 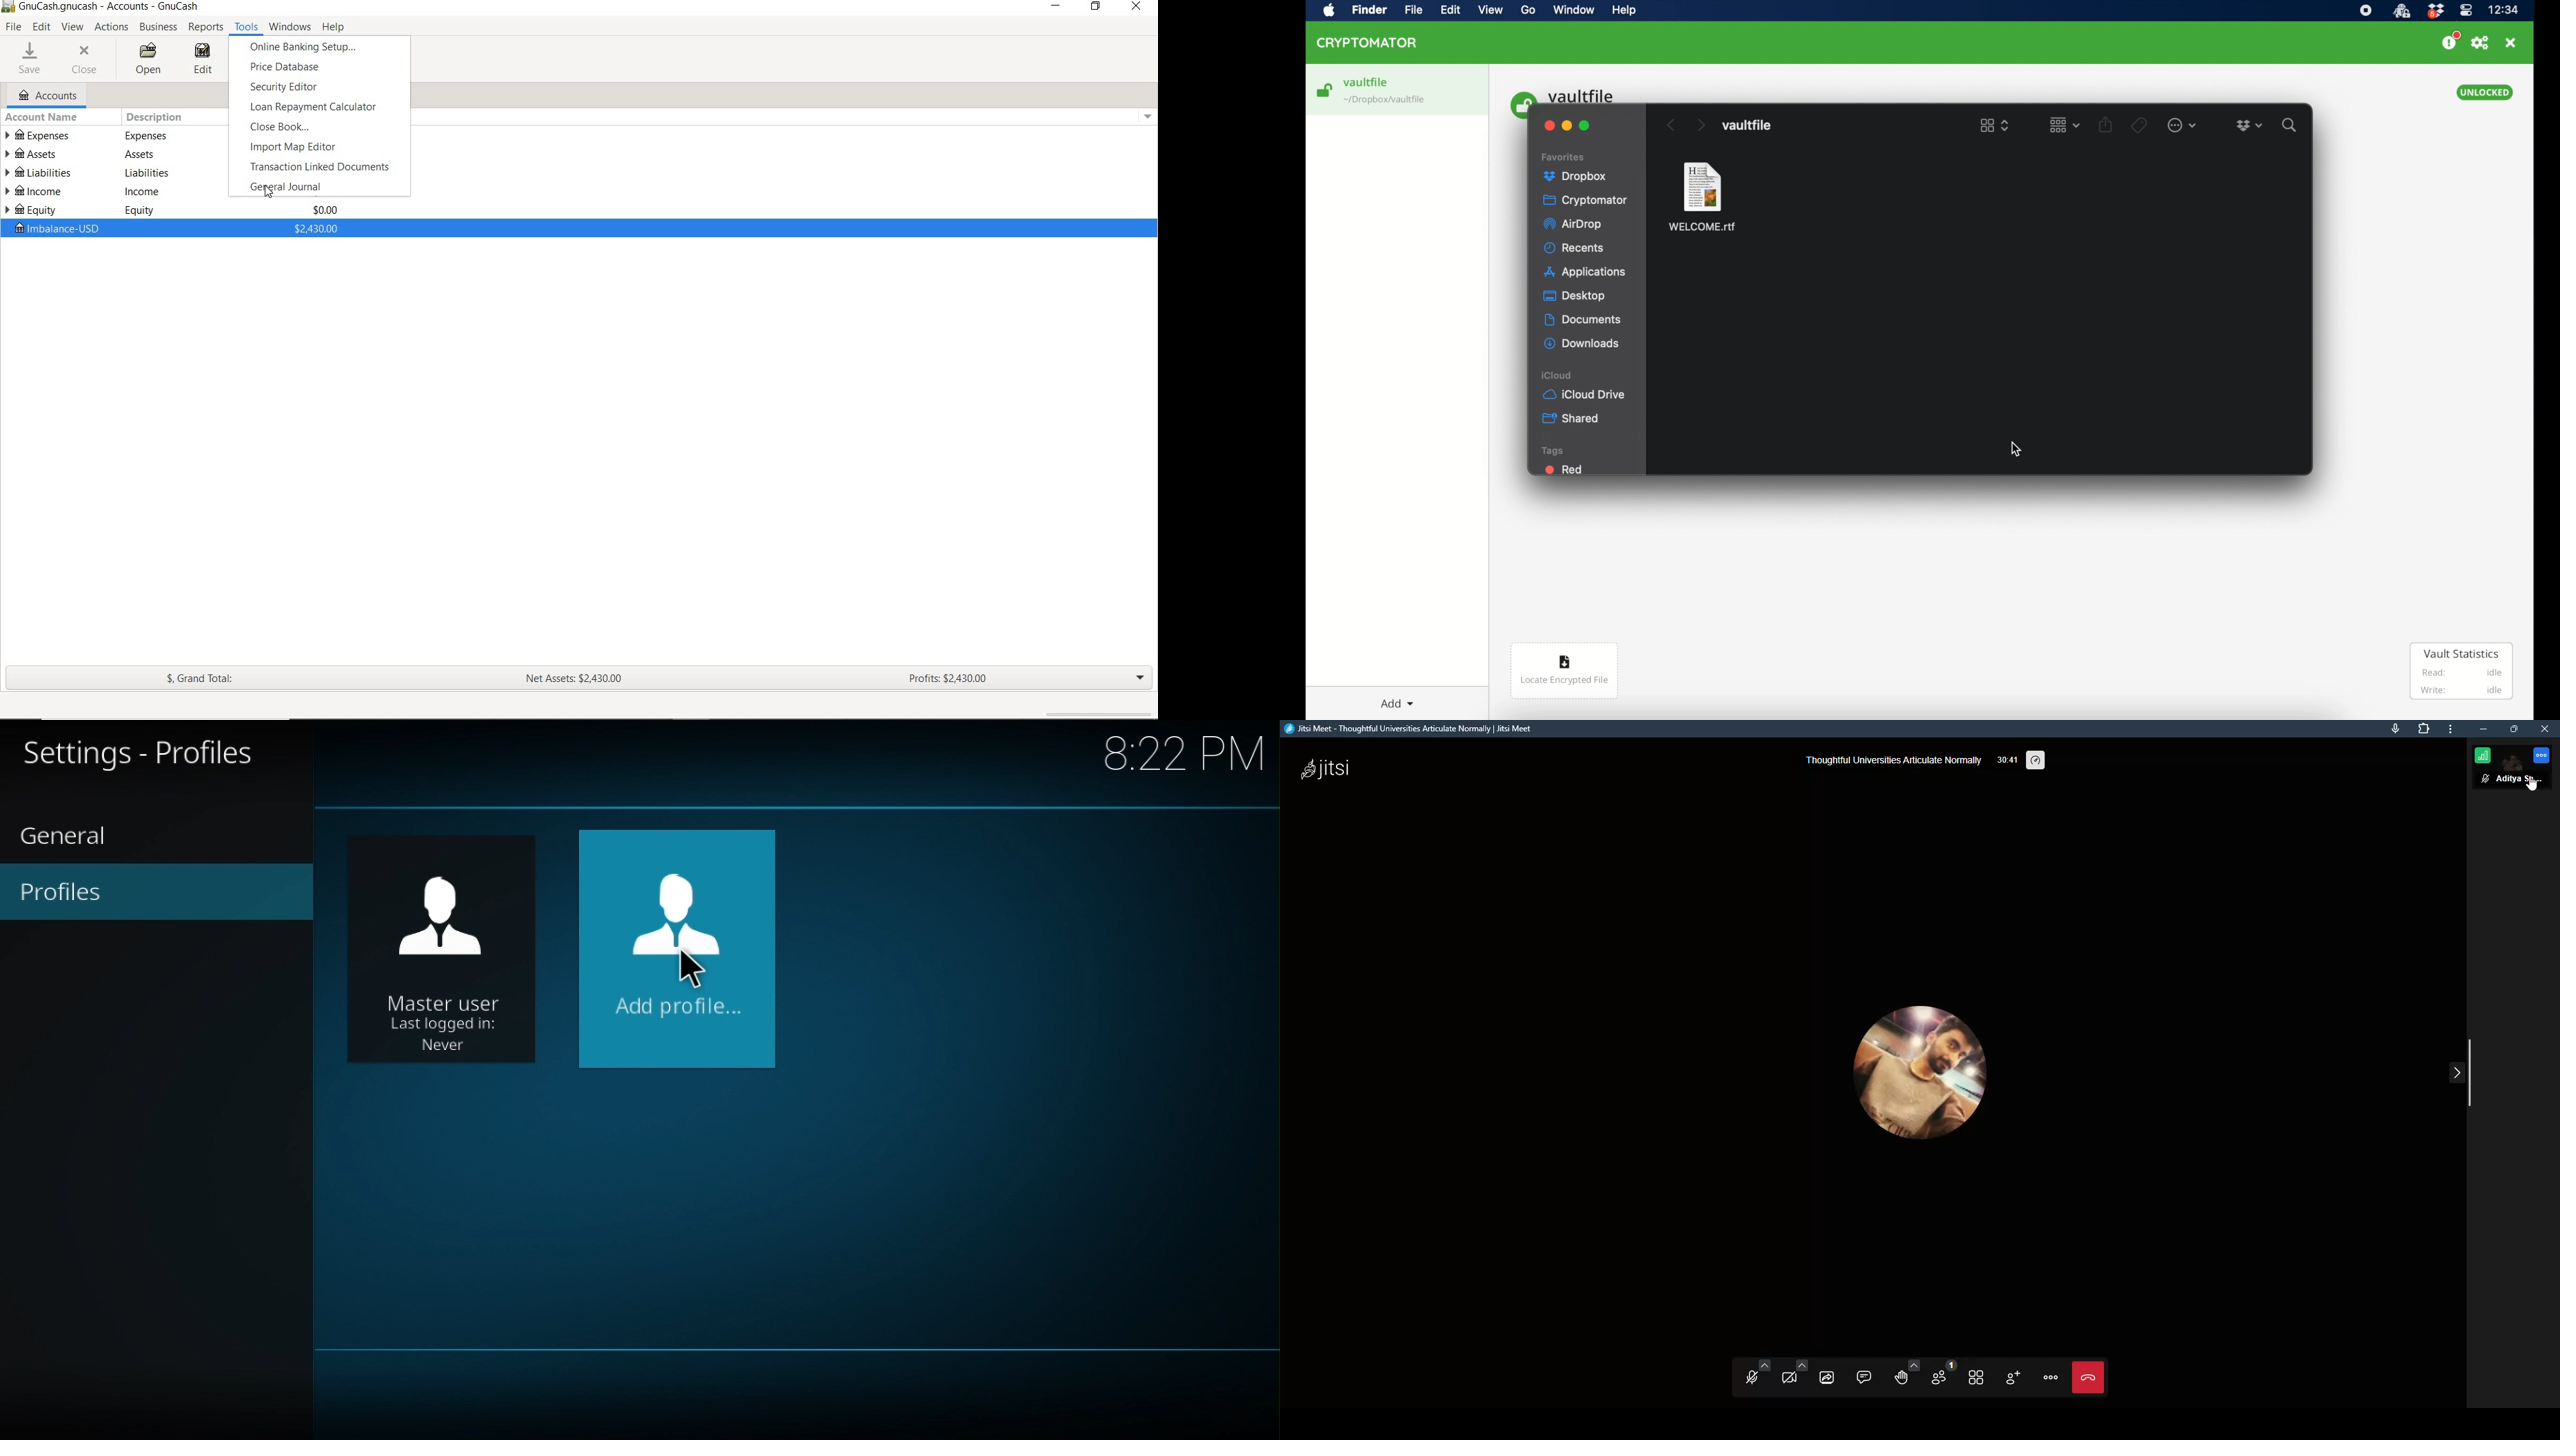 I want to click on thoughtful universities articulate normally, so click(x=1891, y=761).